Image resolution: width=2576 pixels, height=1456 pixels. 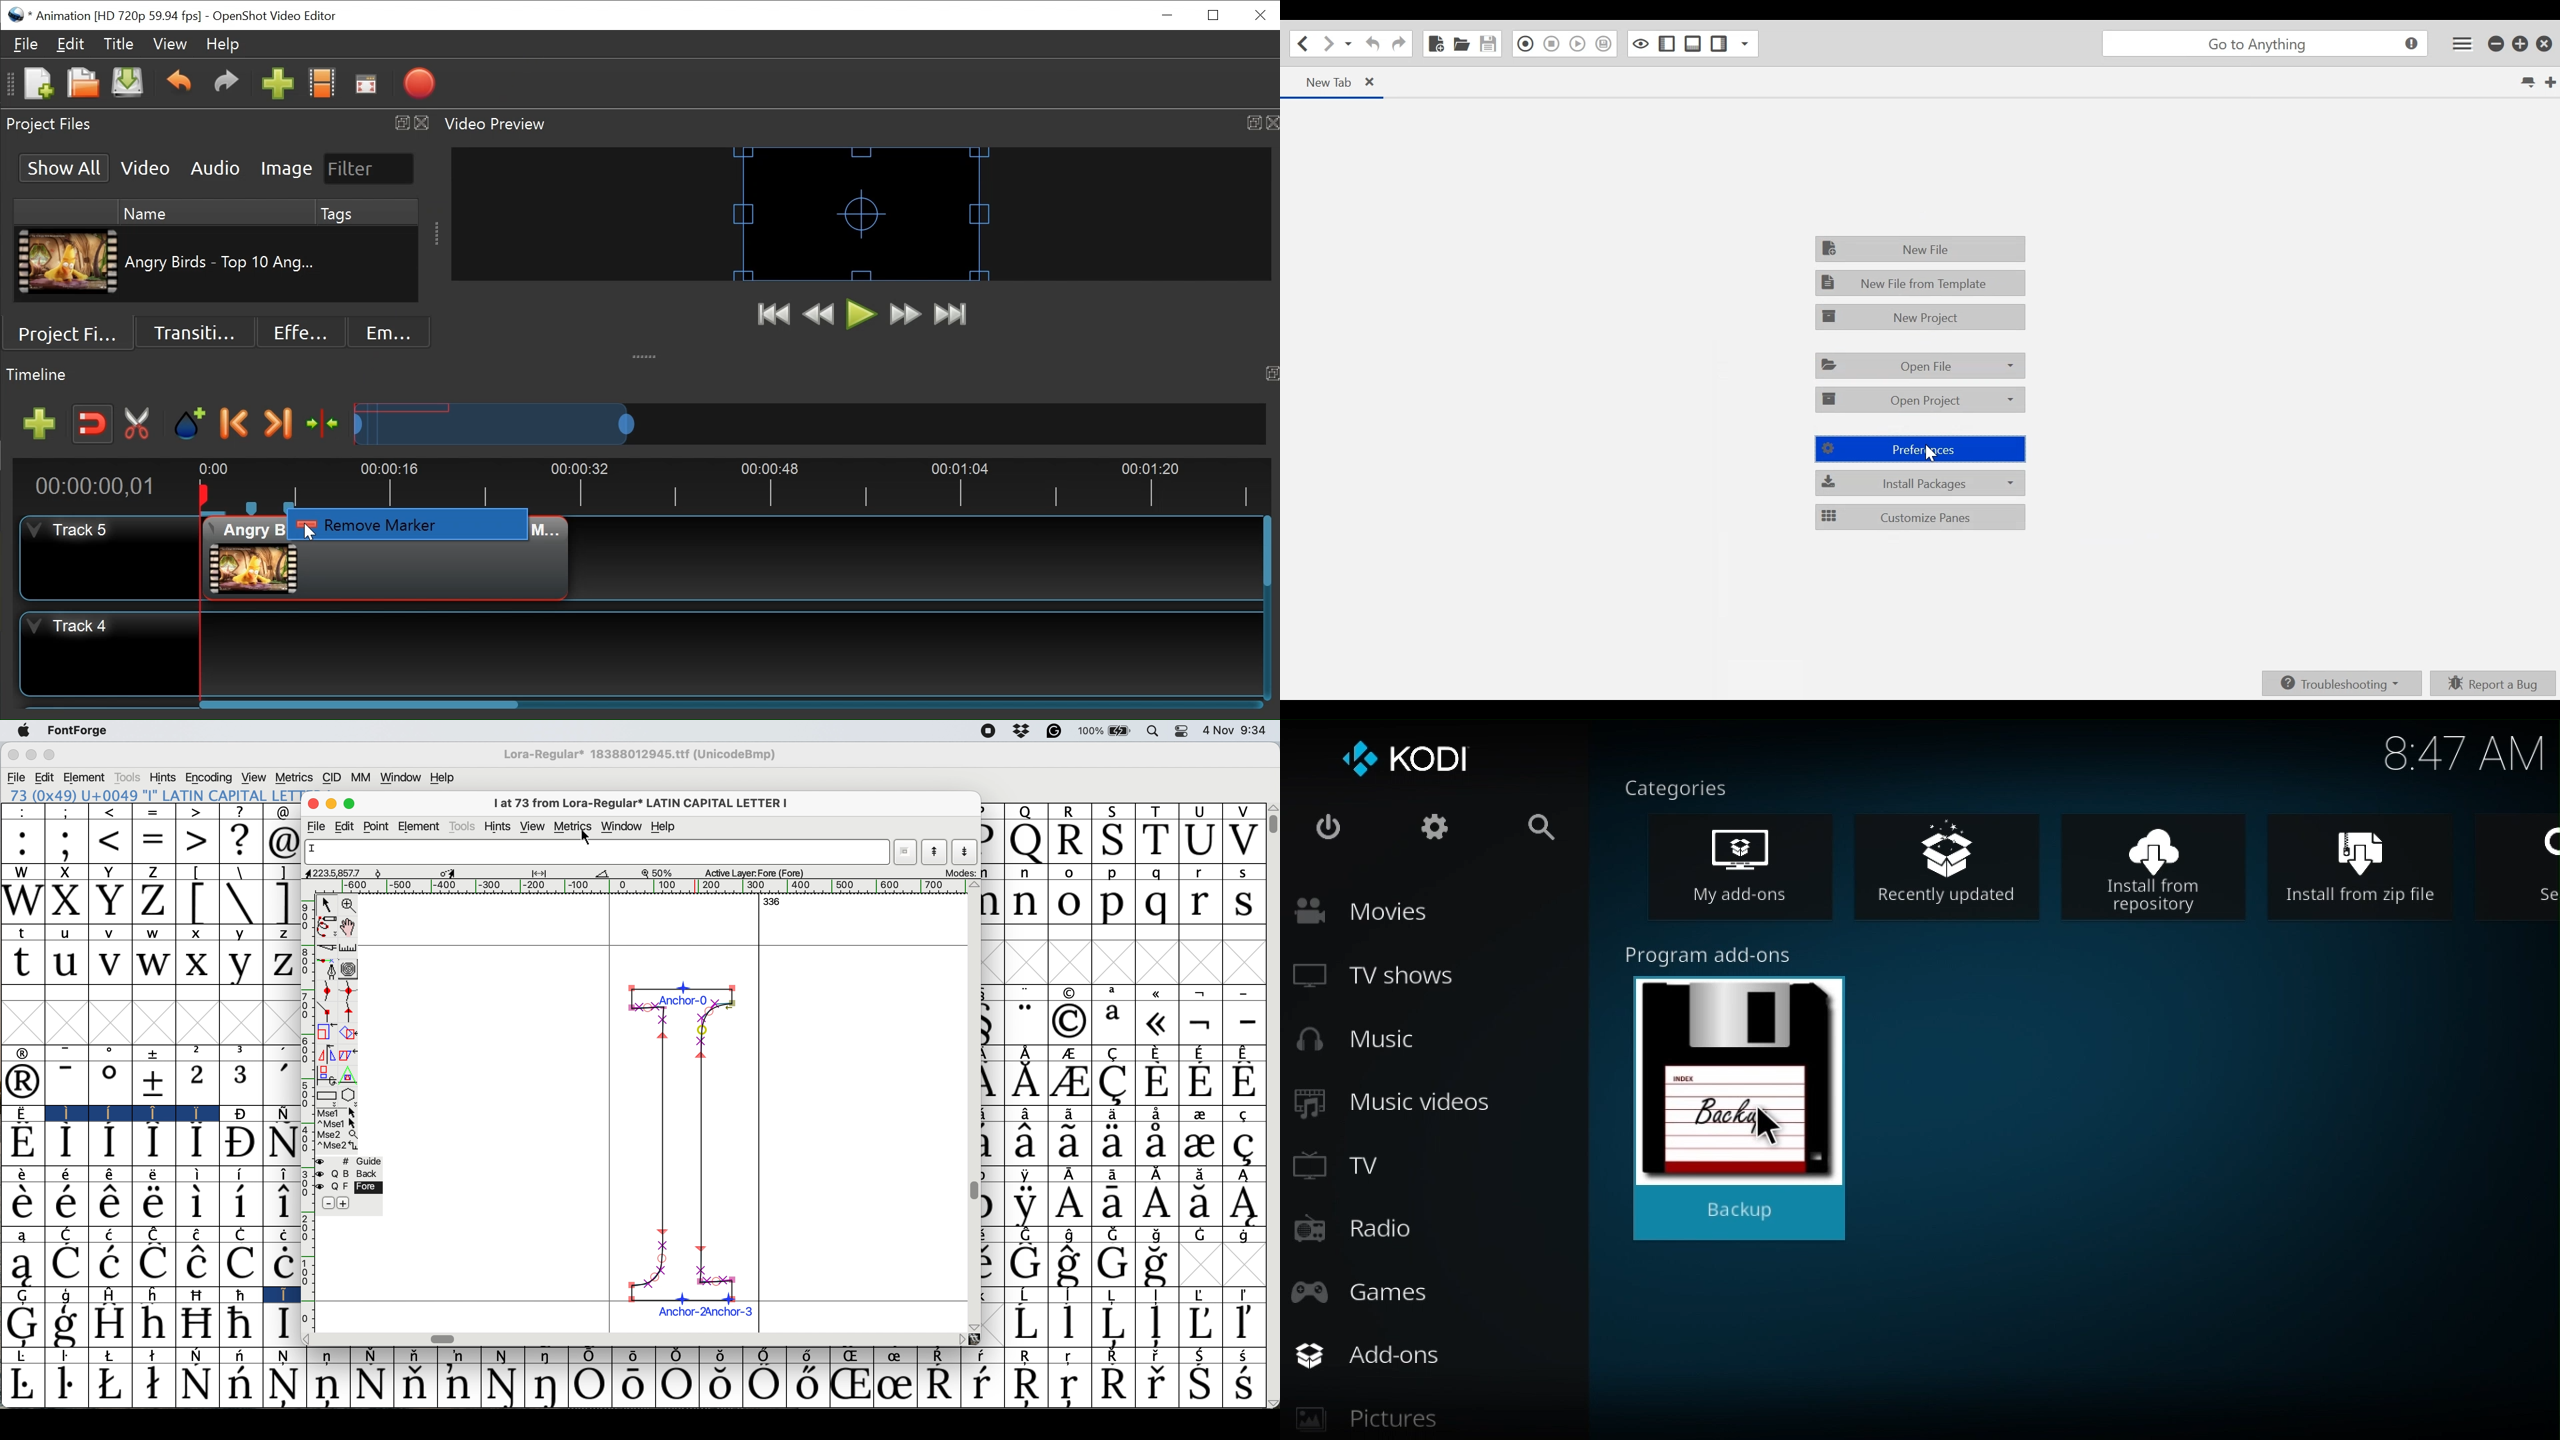 What do you see at coordinates (323, 1032) in the screenshot?
I see `scale the selection` at bounding box center [323, 1032].